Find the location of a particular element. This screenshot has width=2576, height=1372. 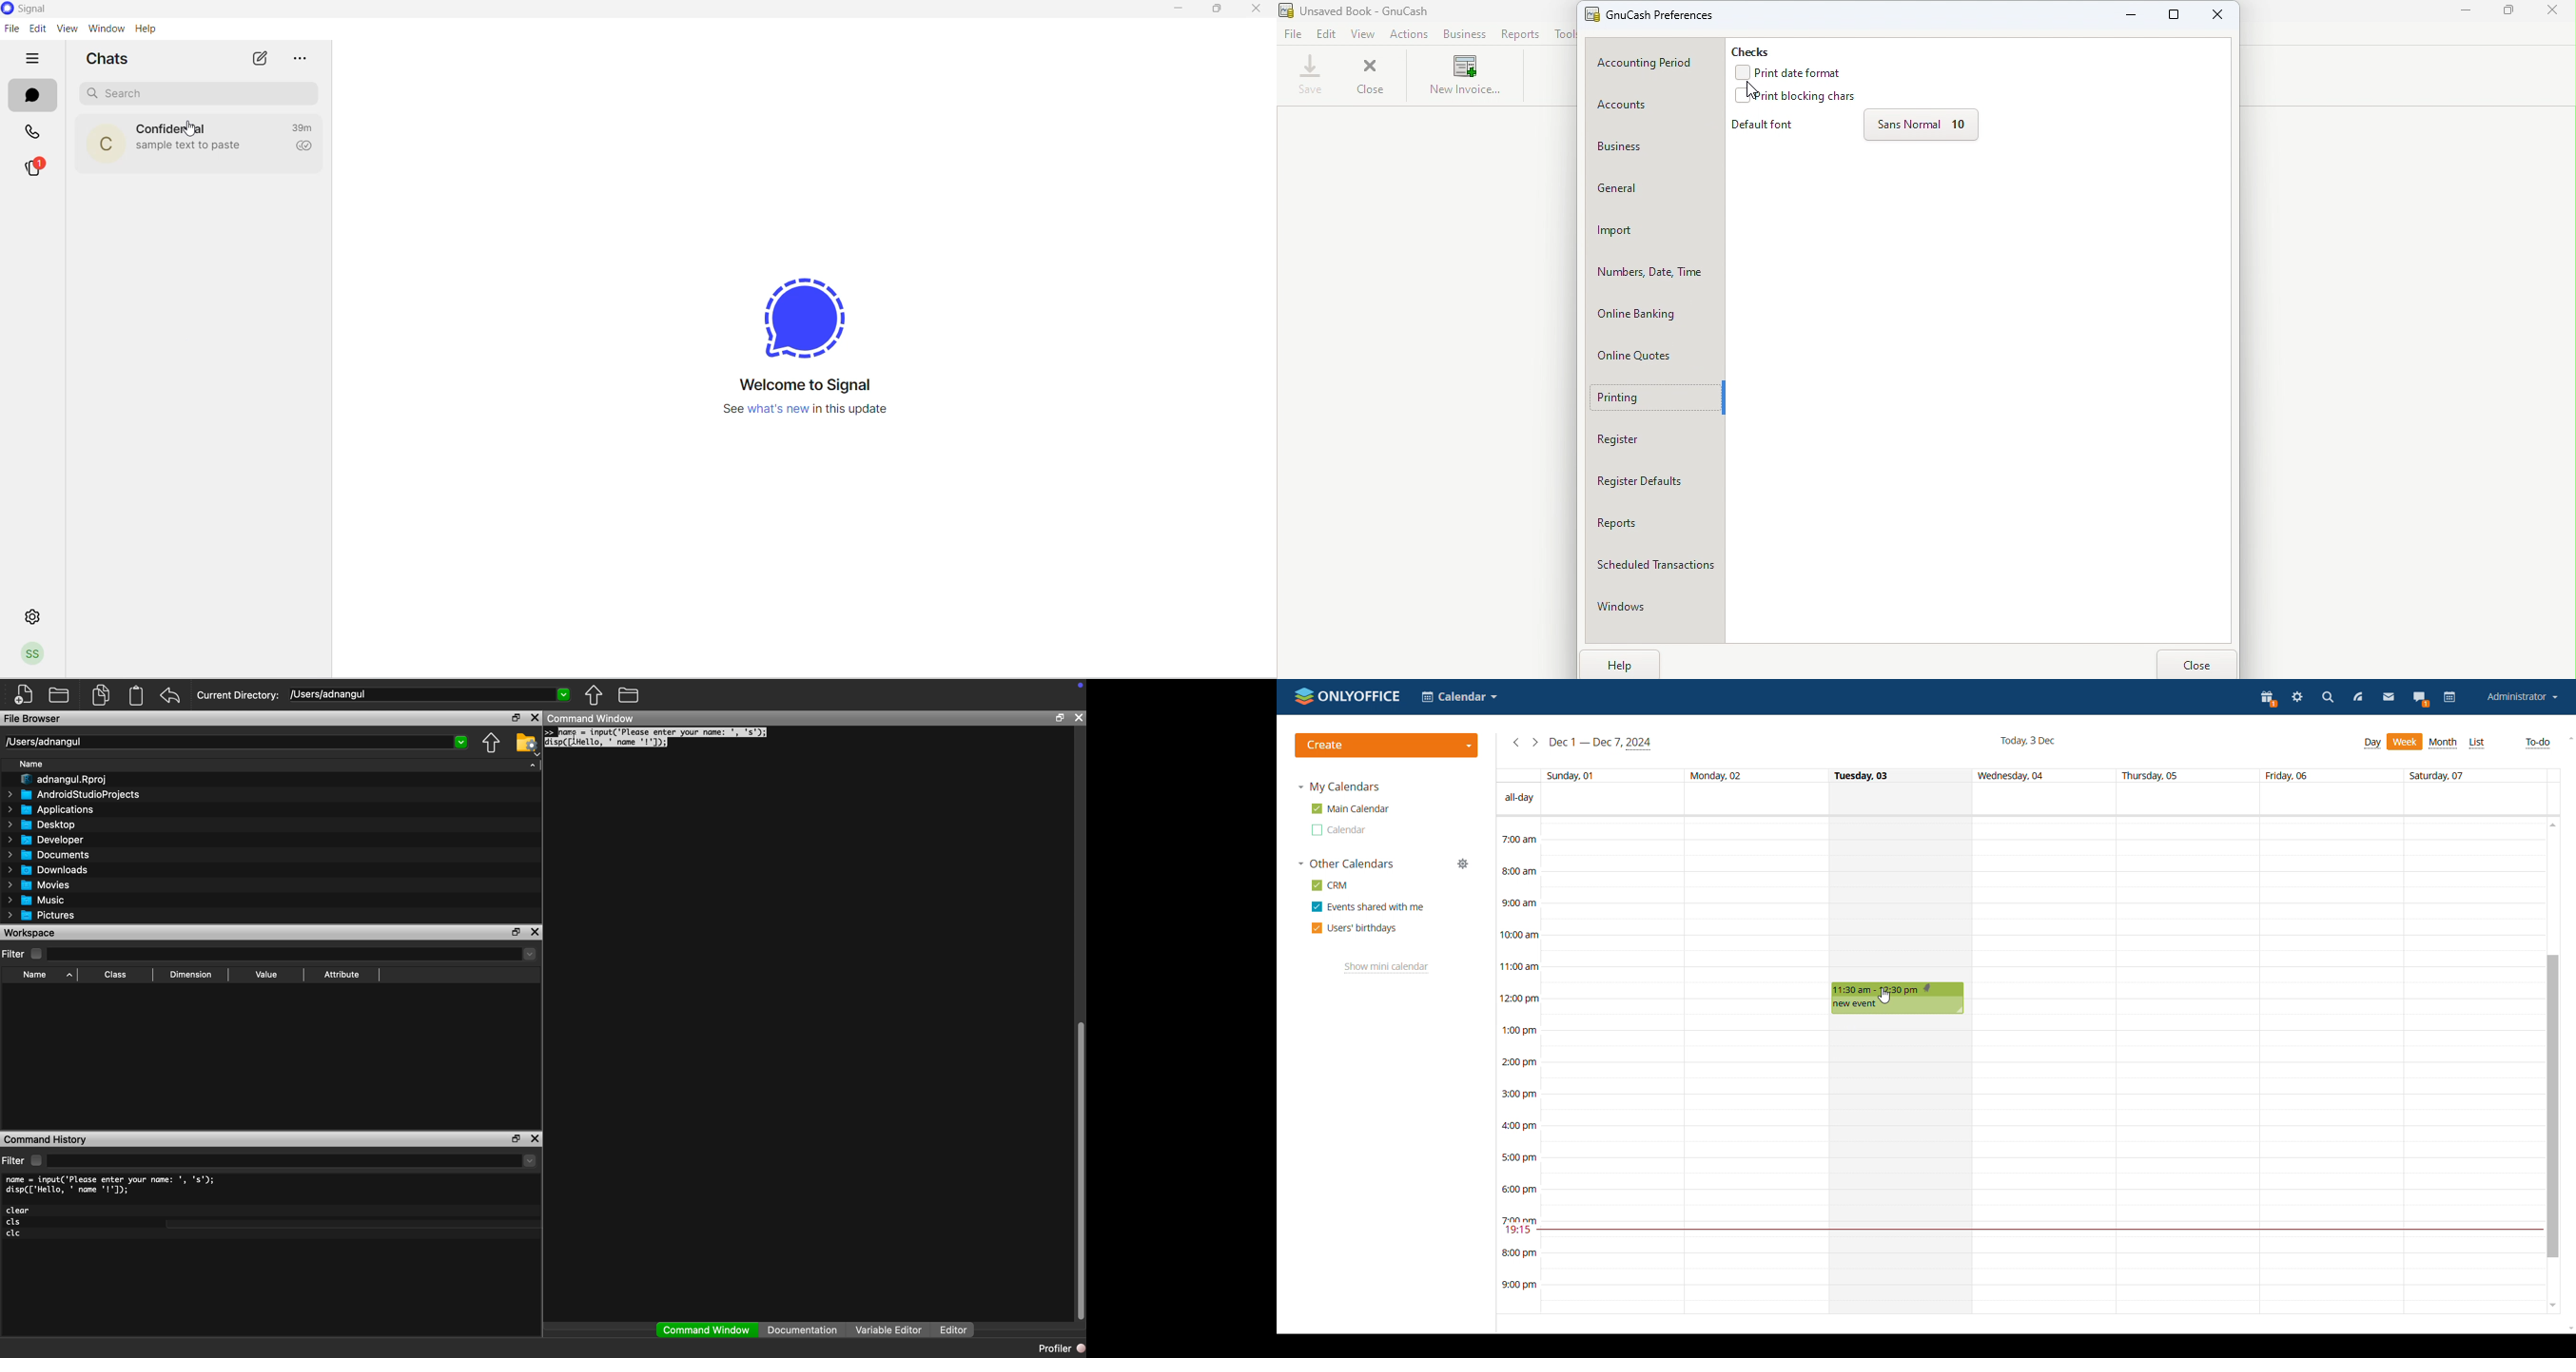

Class is located at coordinates (114, 974).